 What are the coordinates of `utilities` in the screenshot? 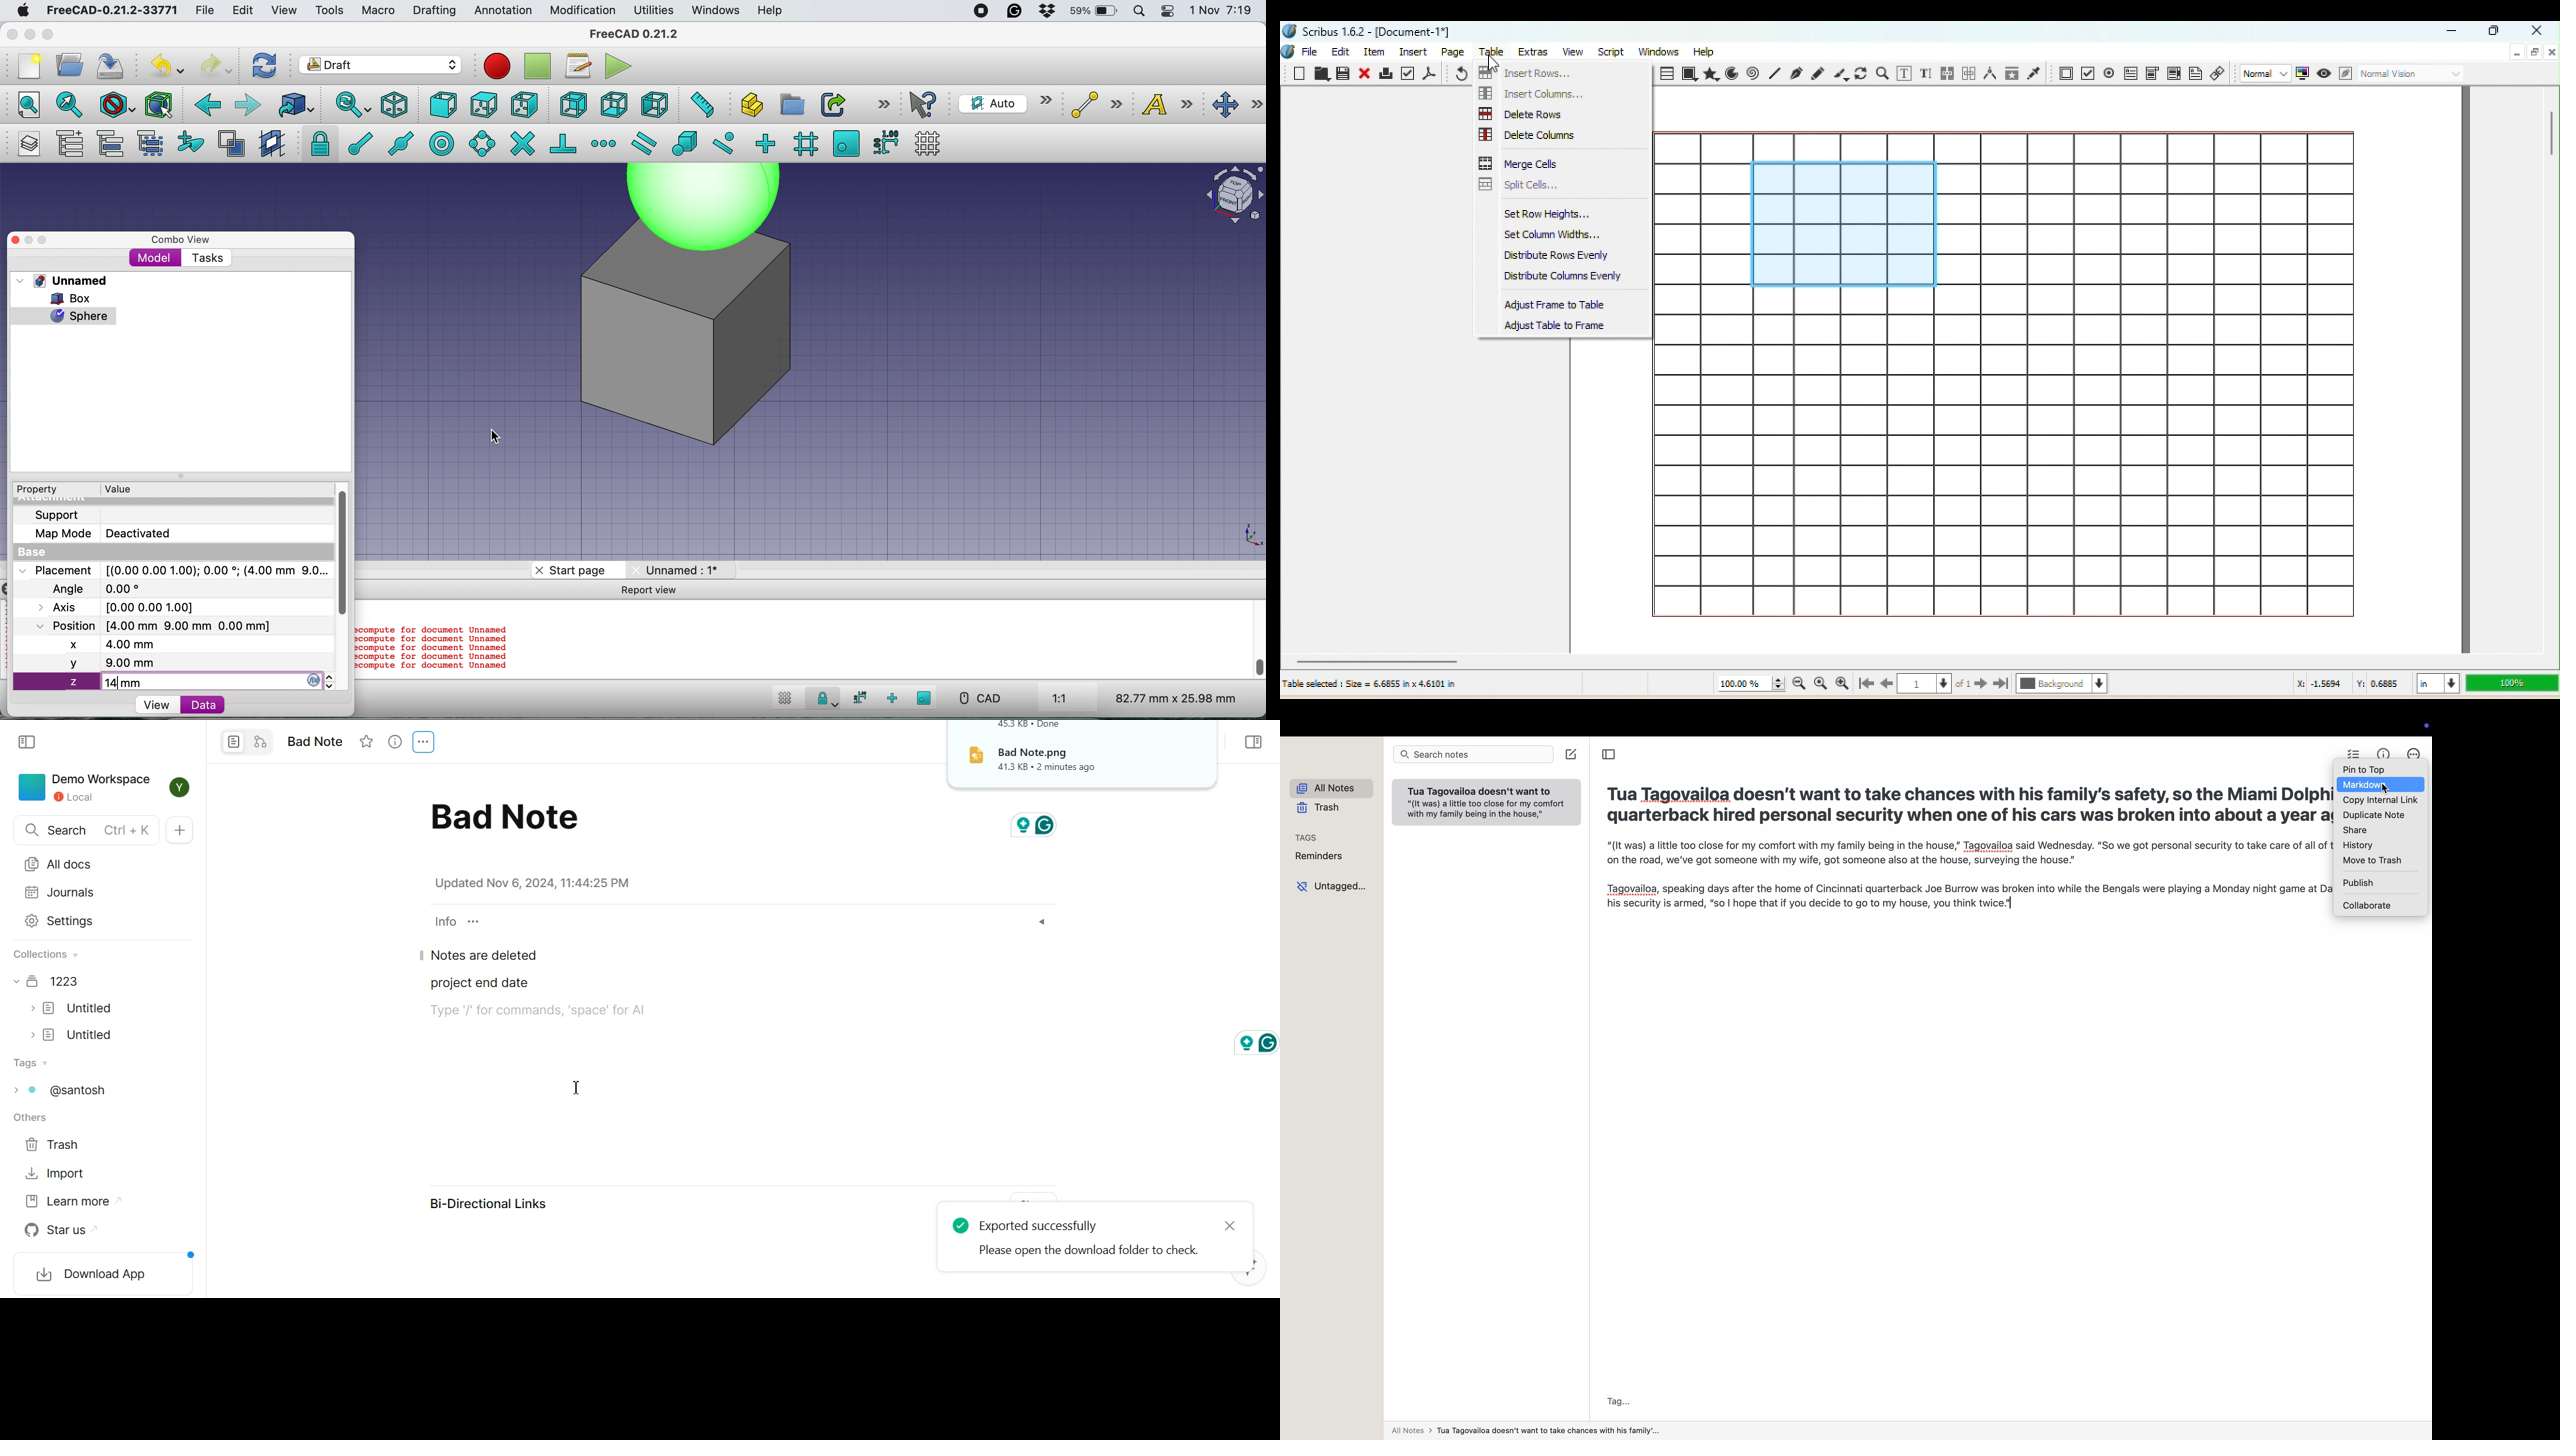 It's located at (655, 11).